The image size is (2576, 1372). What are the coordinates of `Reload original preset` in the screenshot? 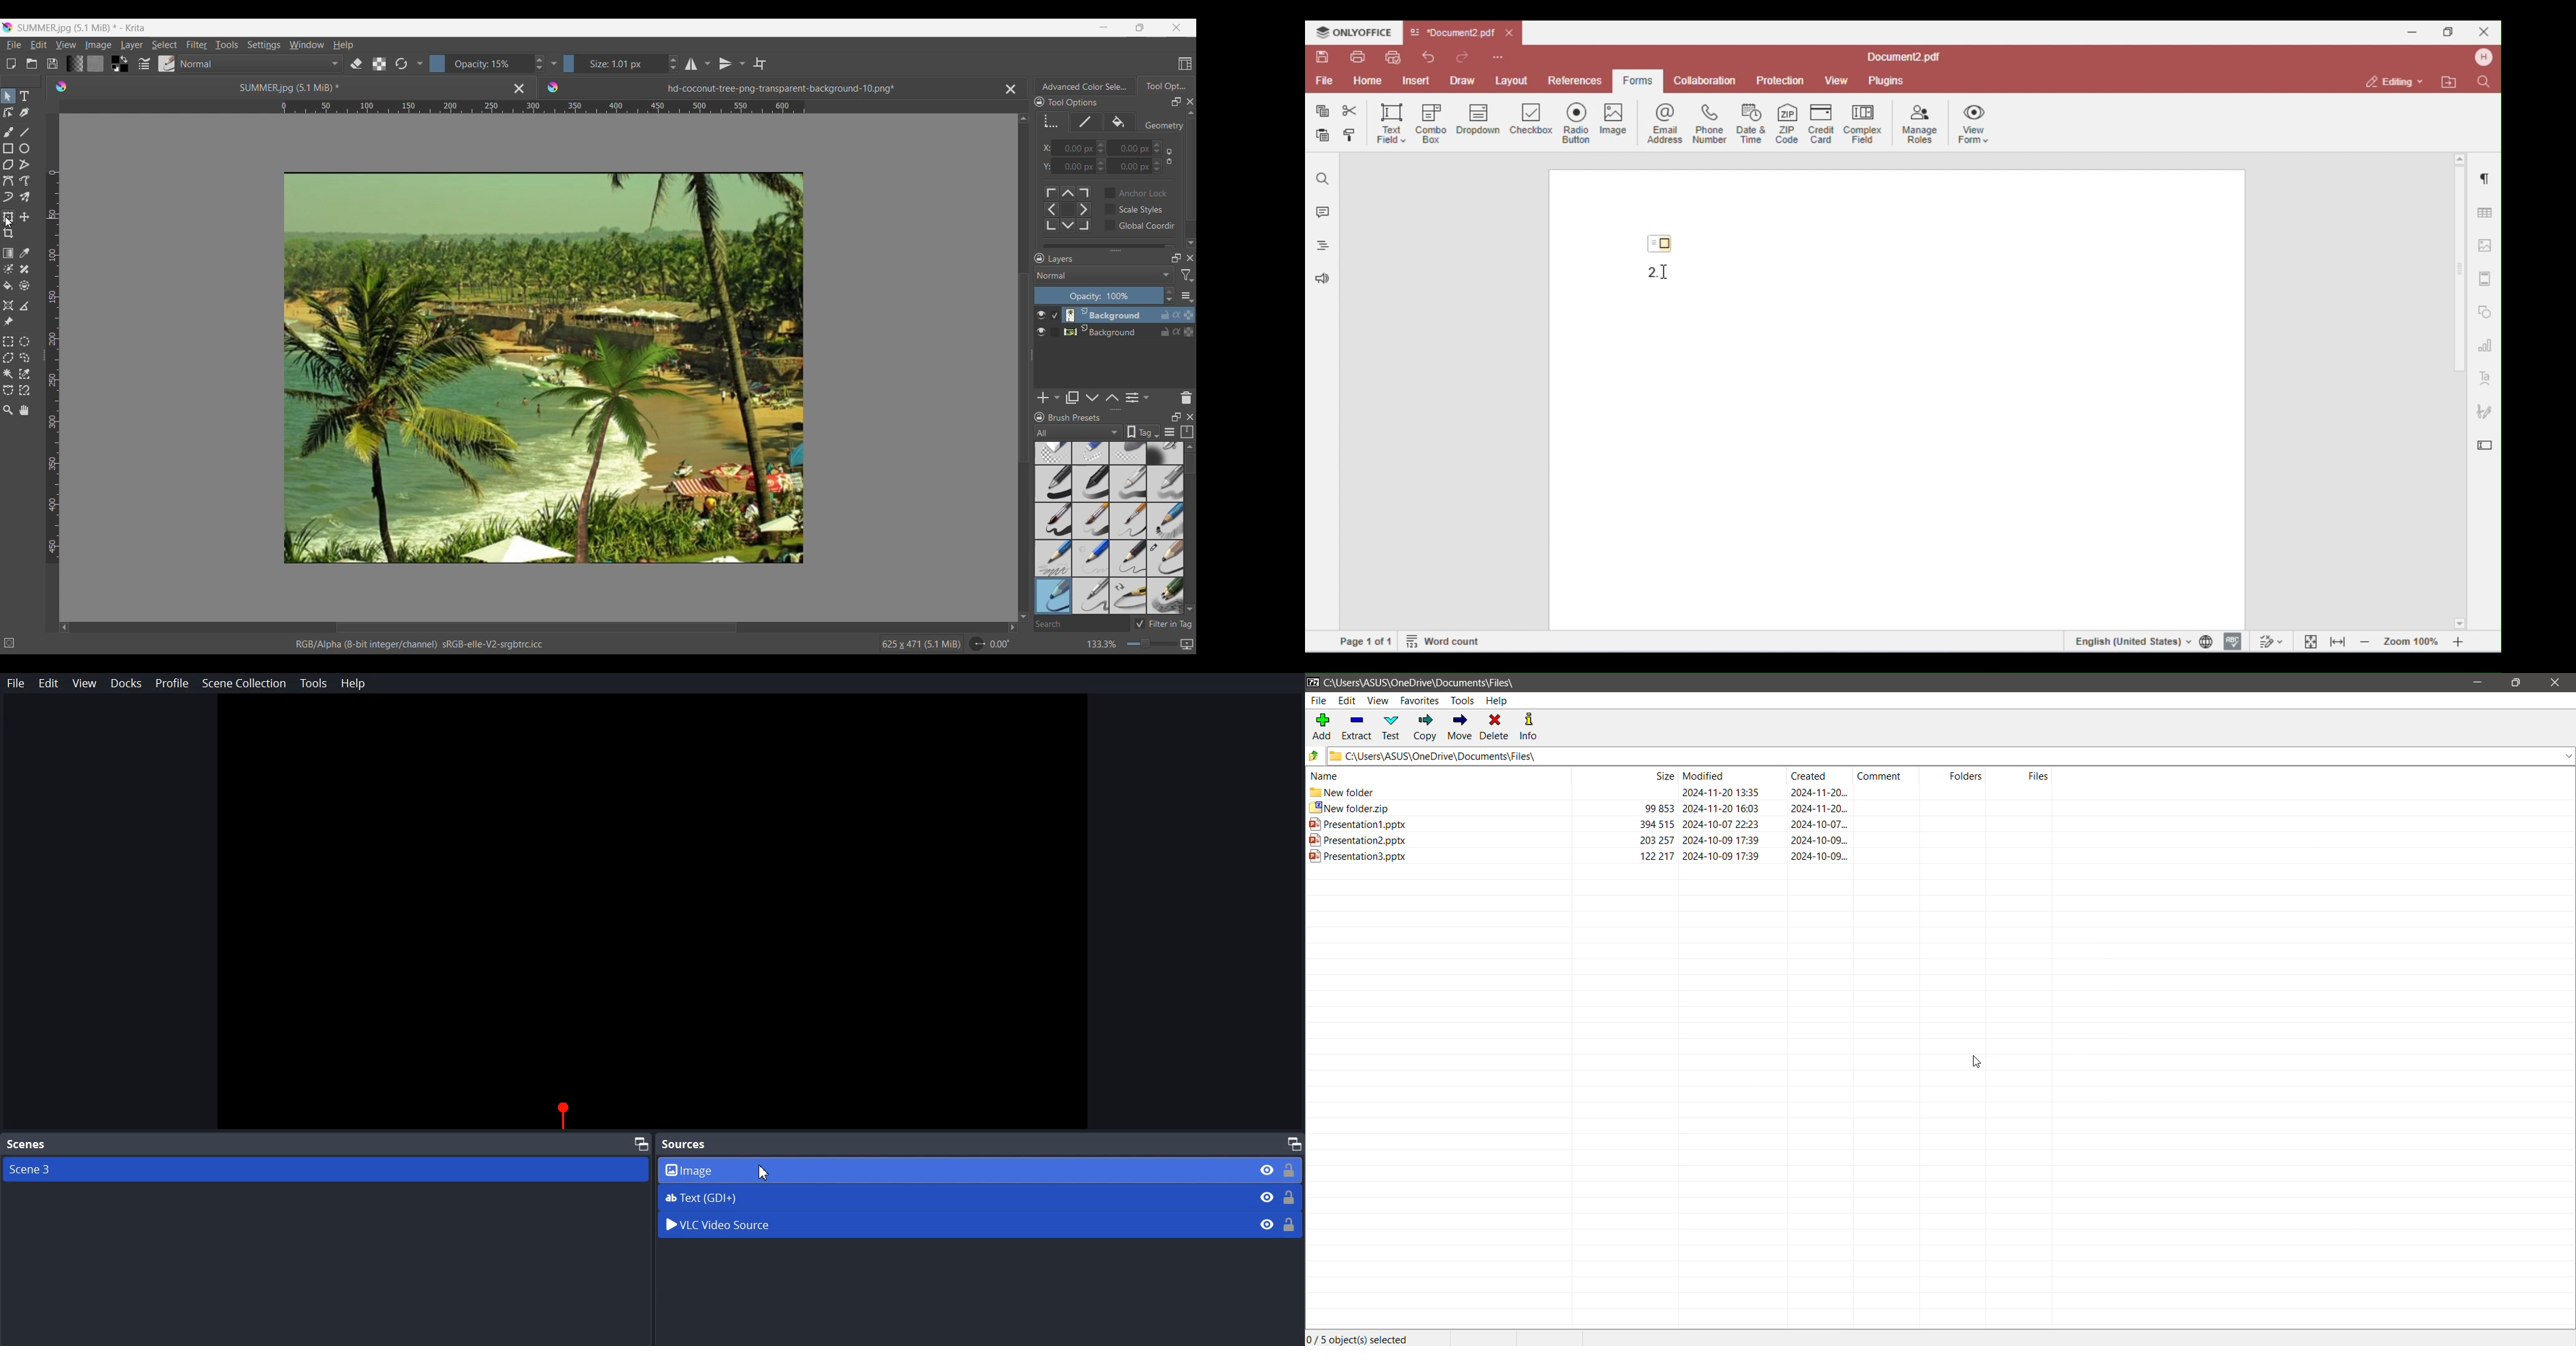 It's located at (401, 64).